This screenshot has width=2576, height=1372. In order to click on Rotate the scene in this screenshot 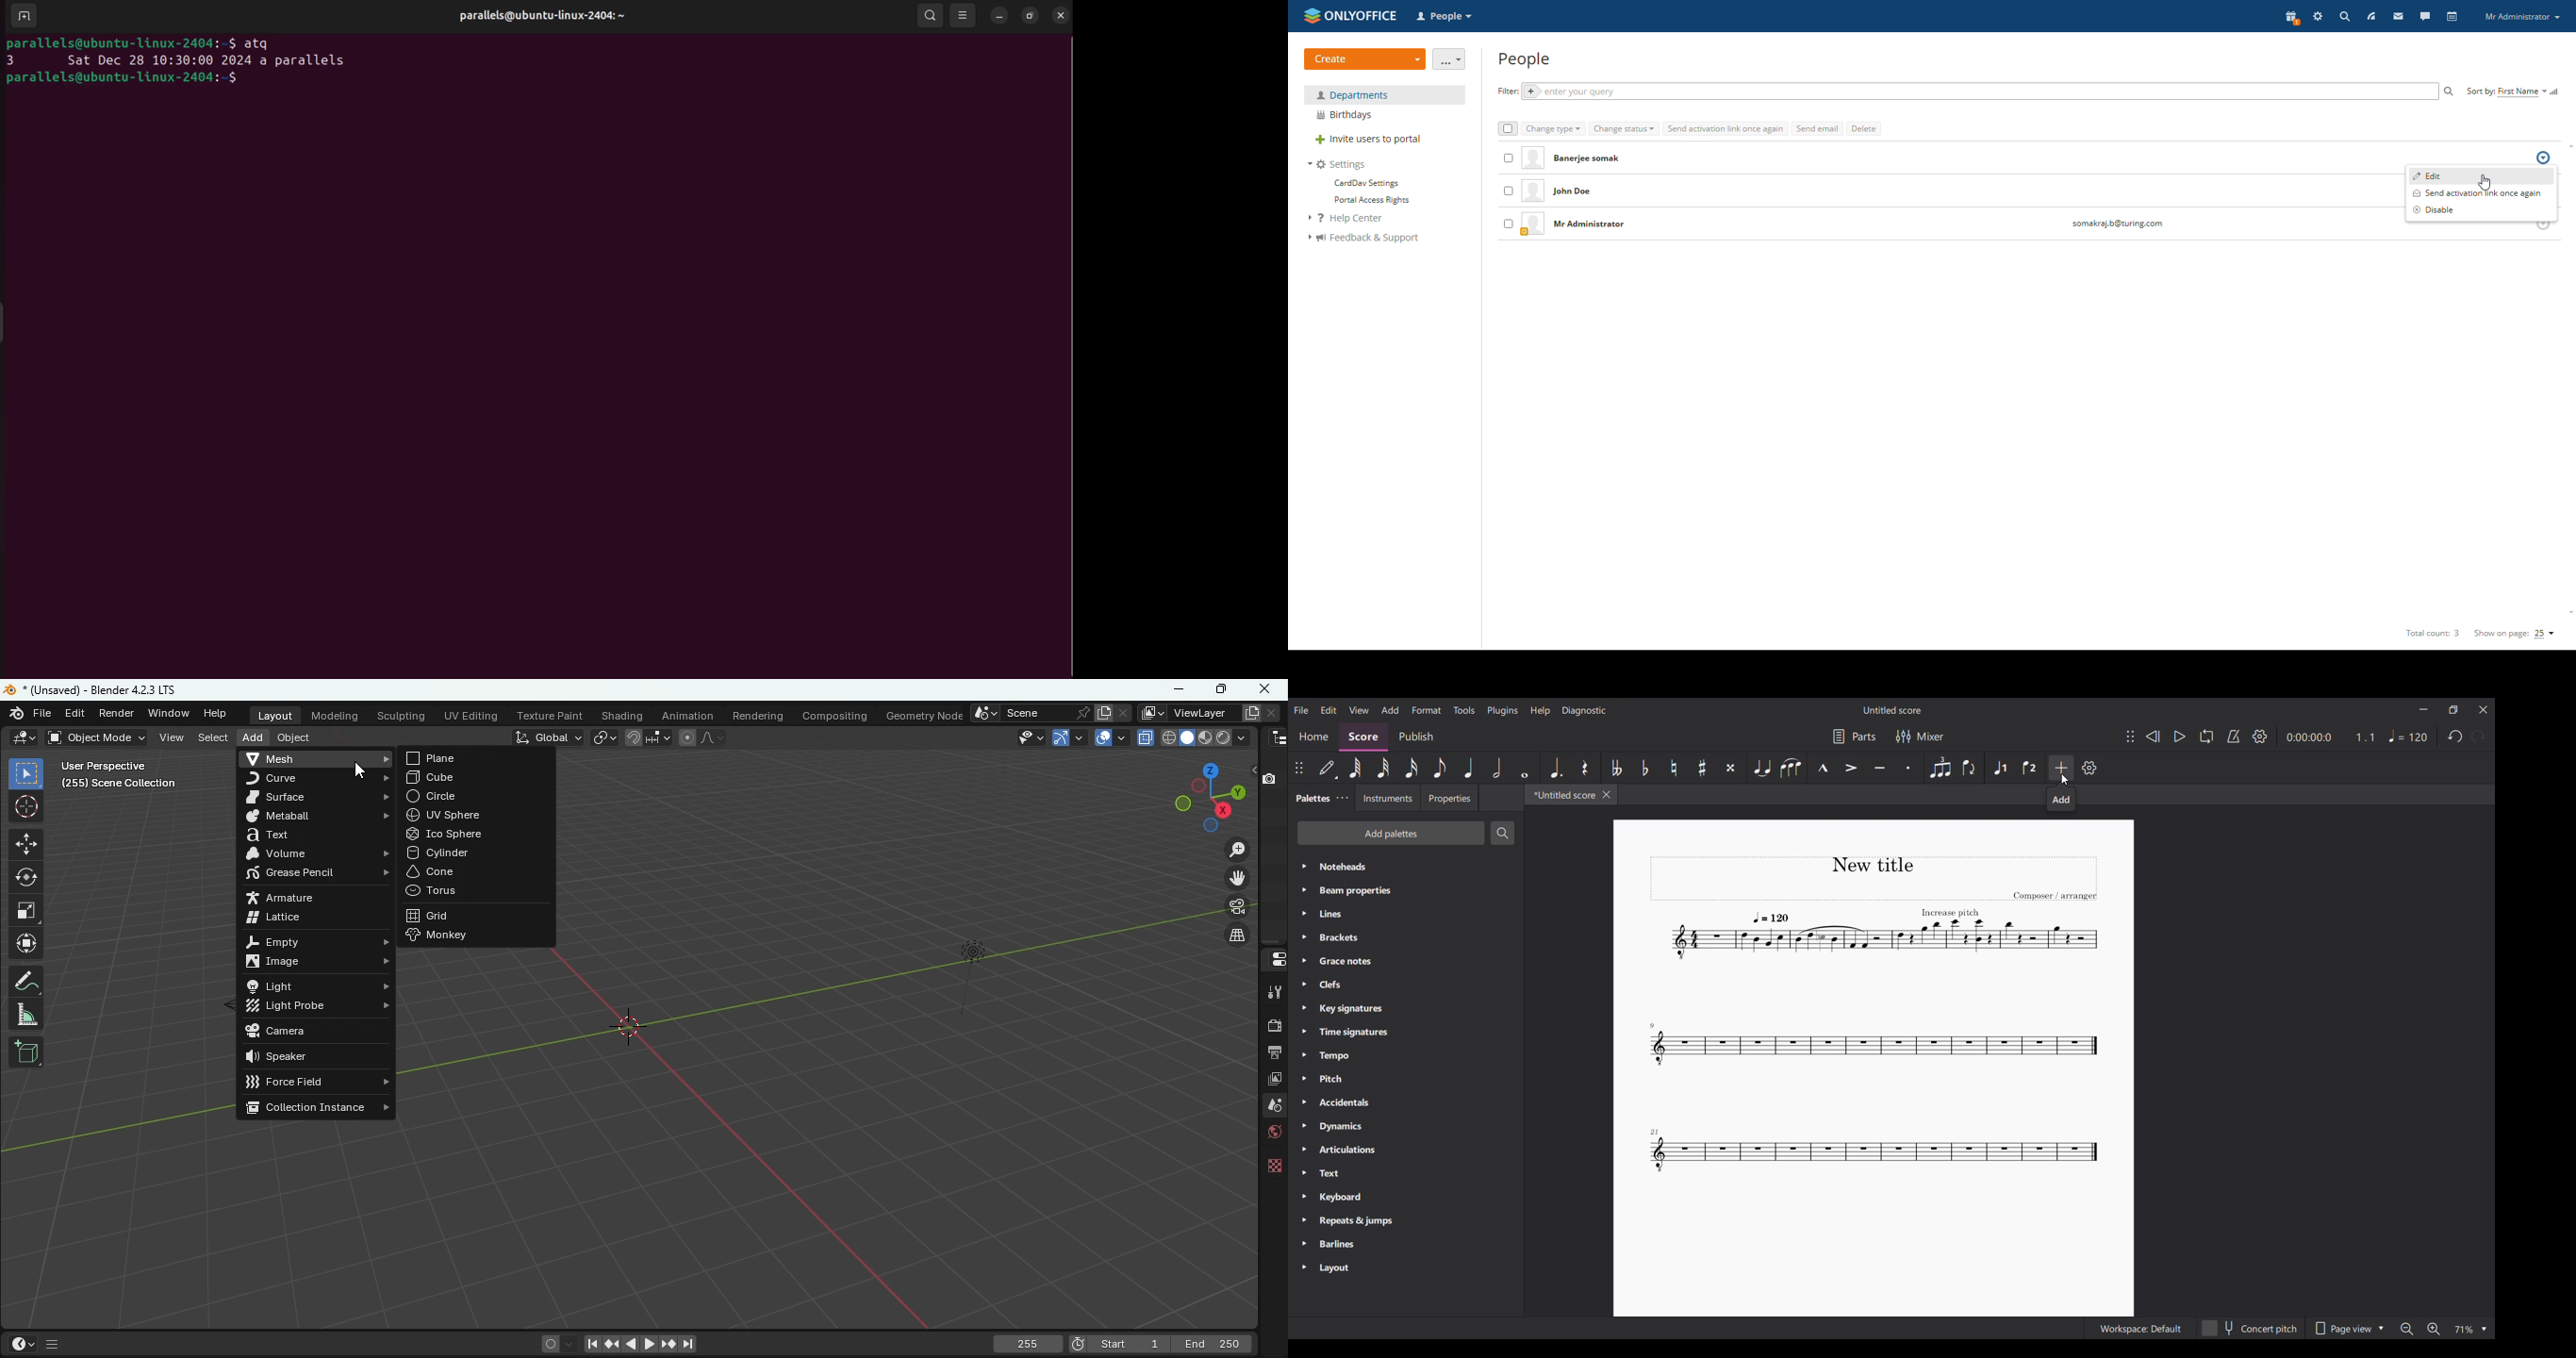, I will do `click(1211, 826)`.